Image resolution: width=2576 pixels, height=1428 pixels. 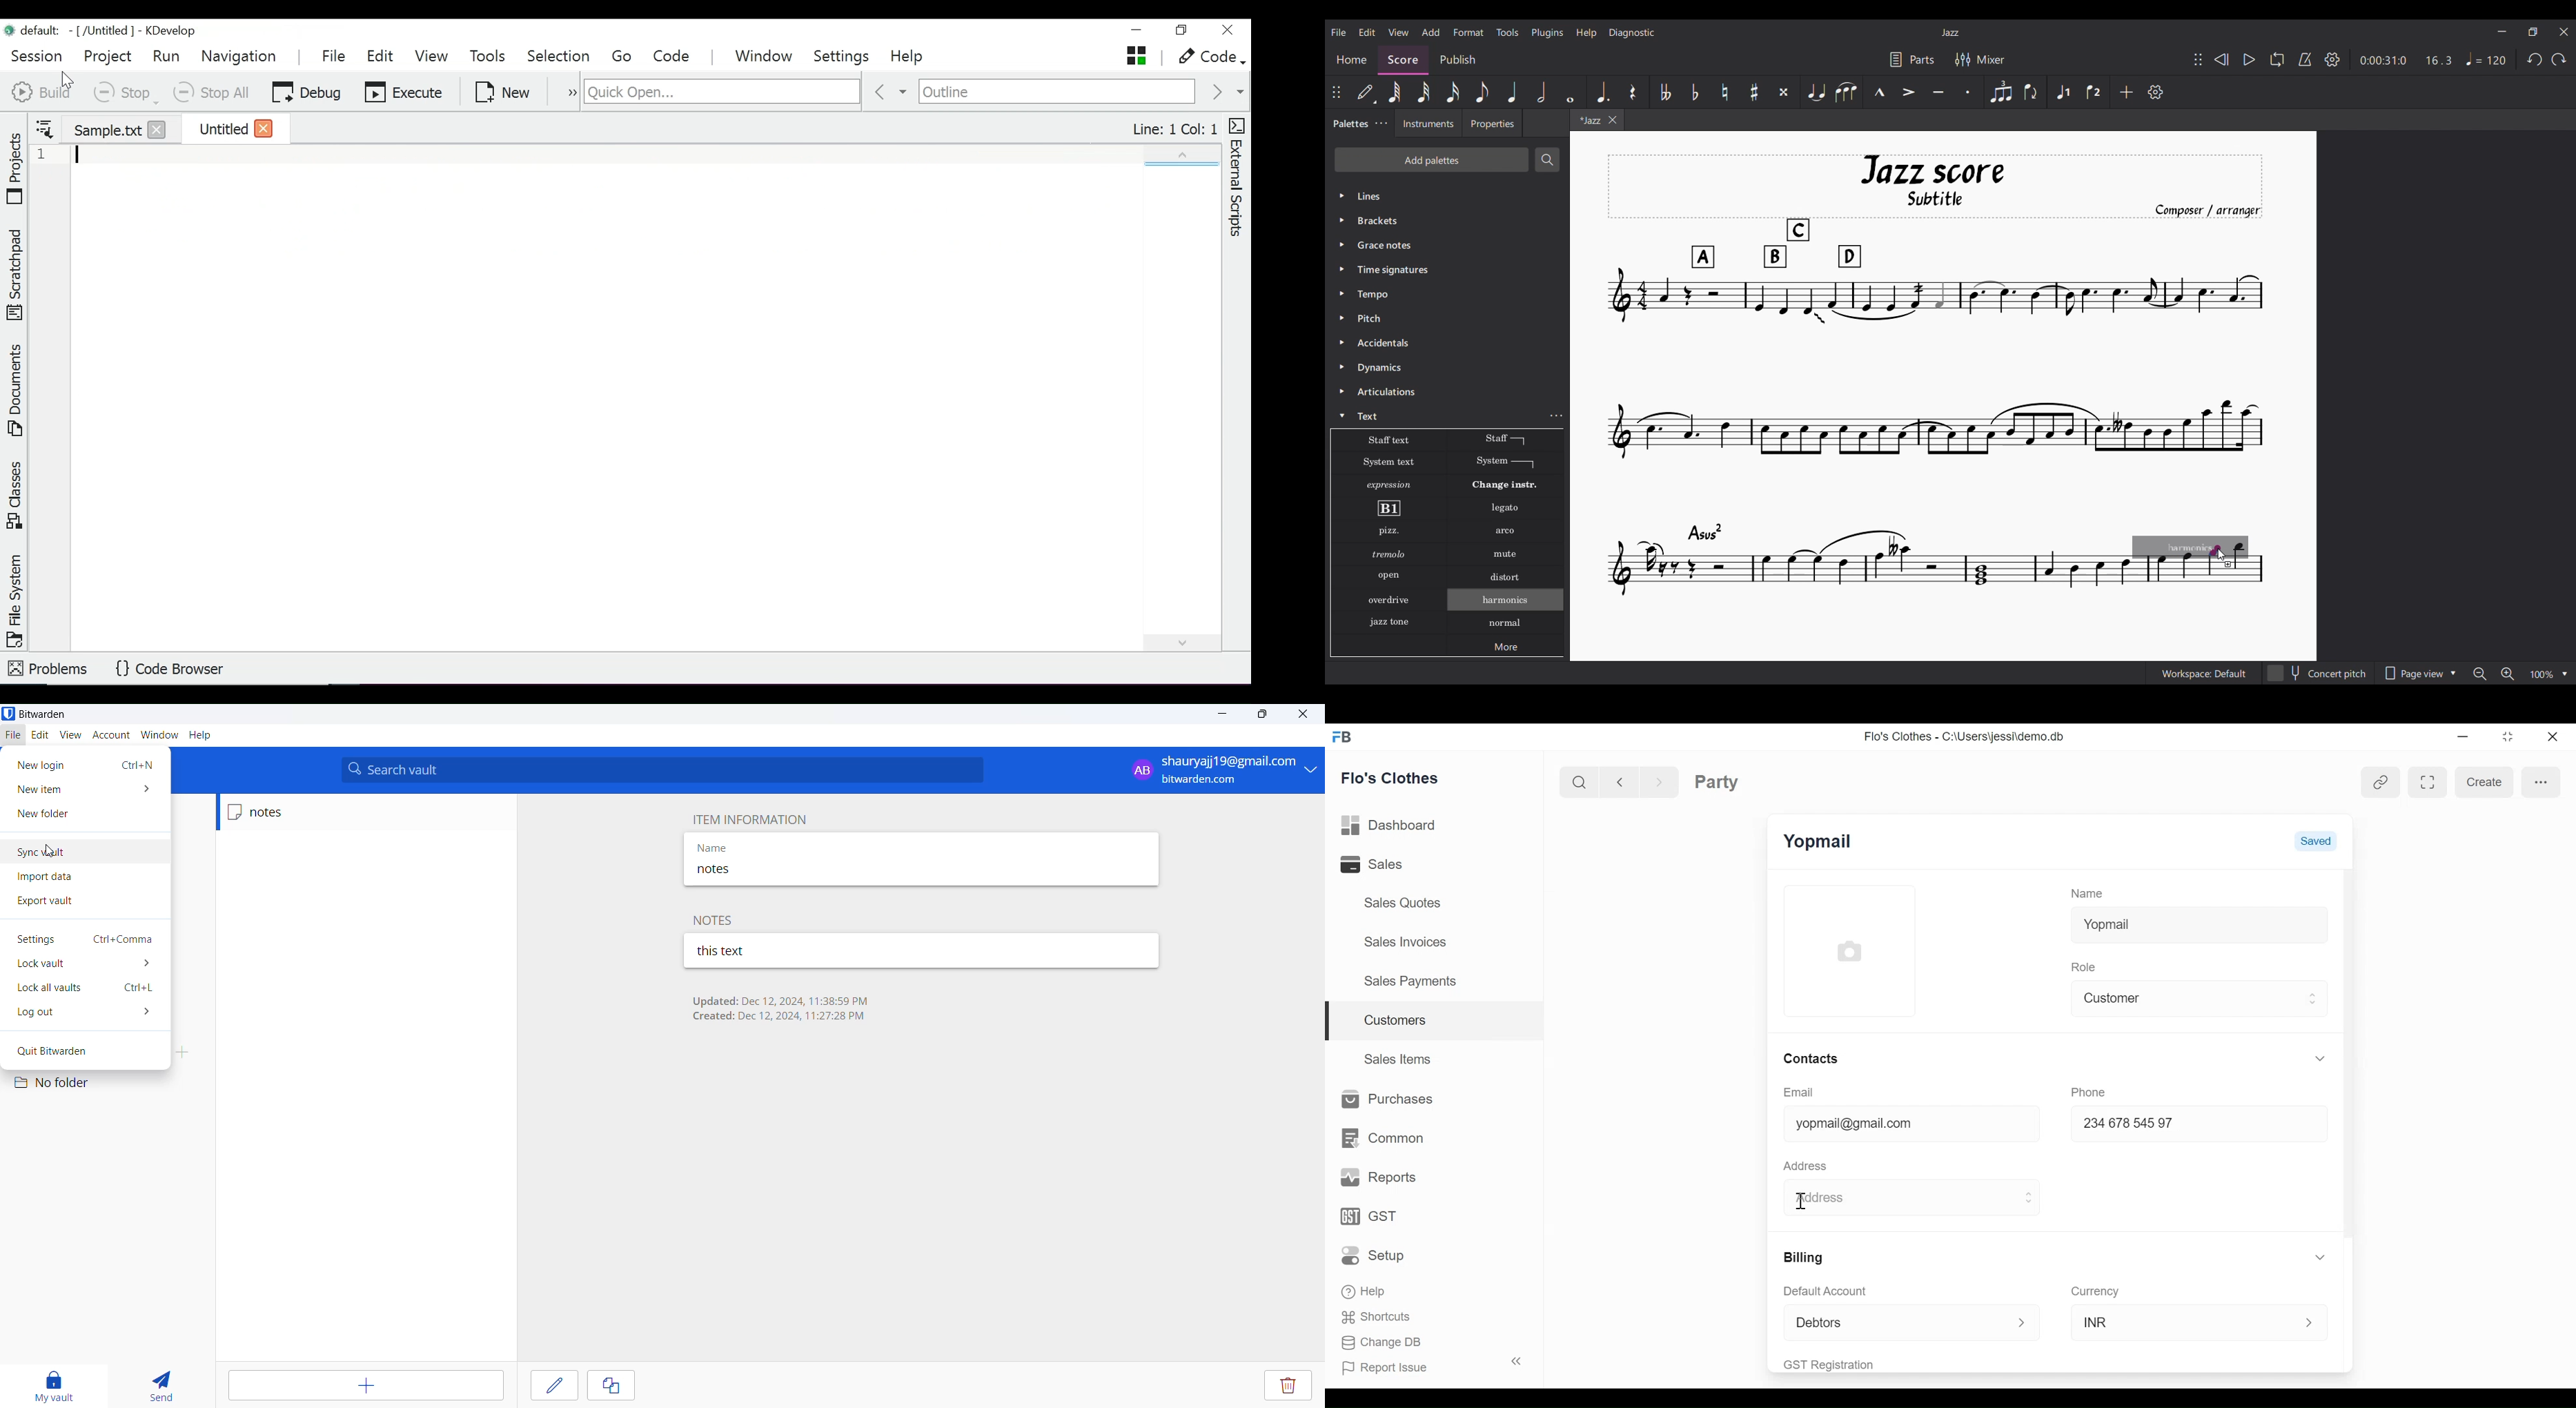 What do you see at coordinates (2502, 31) in the screenshot?
I see `Minimize` at bounding box center [2502, 31].